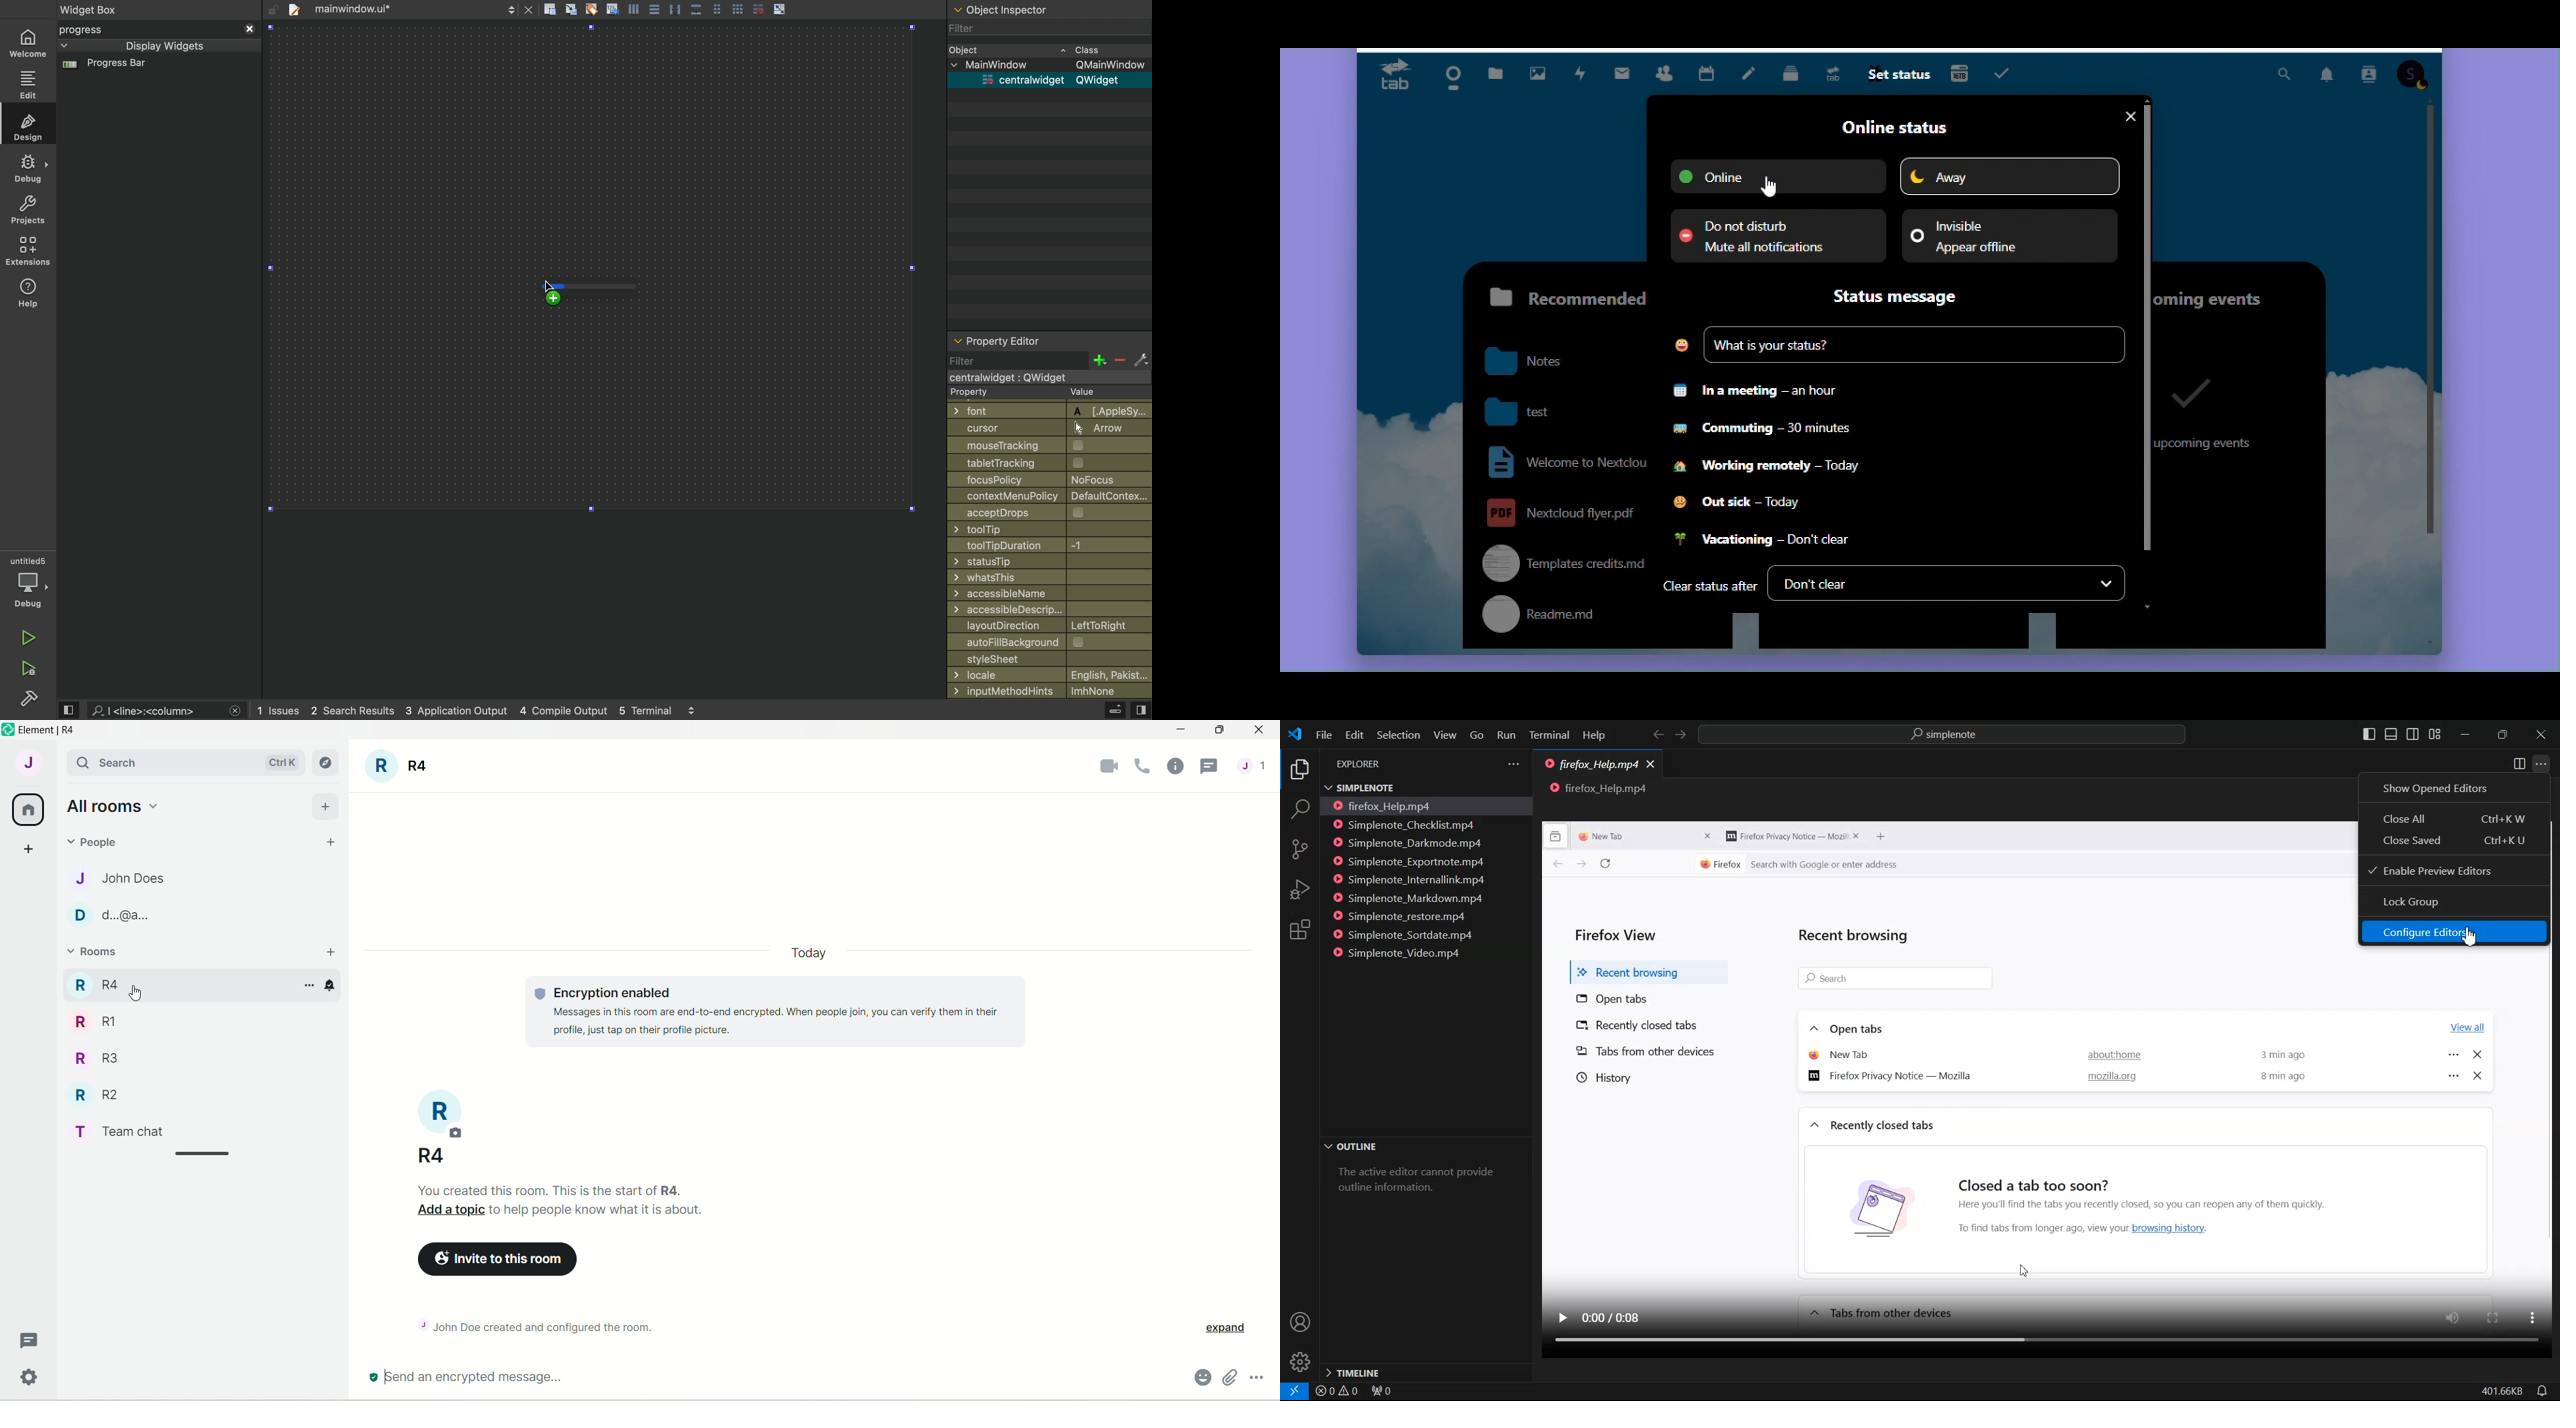 The height and width of the screenshot is (1428, 2576). What do you see at coordinates (2283, 75) in the screenshot?
I see `Search` at bounding box center [2283, 75].